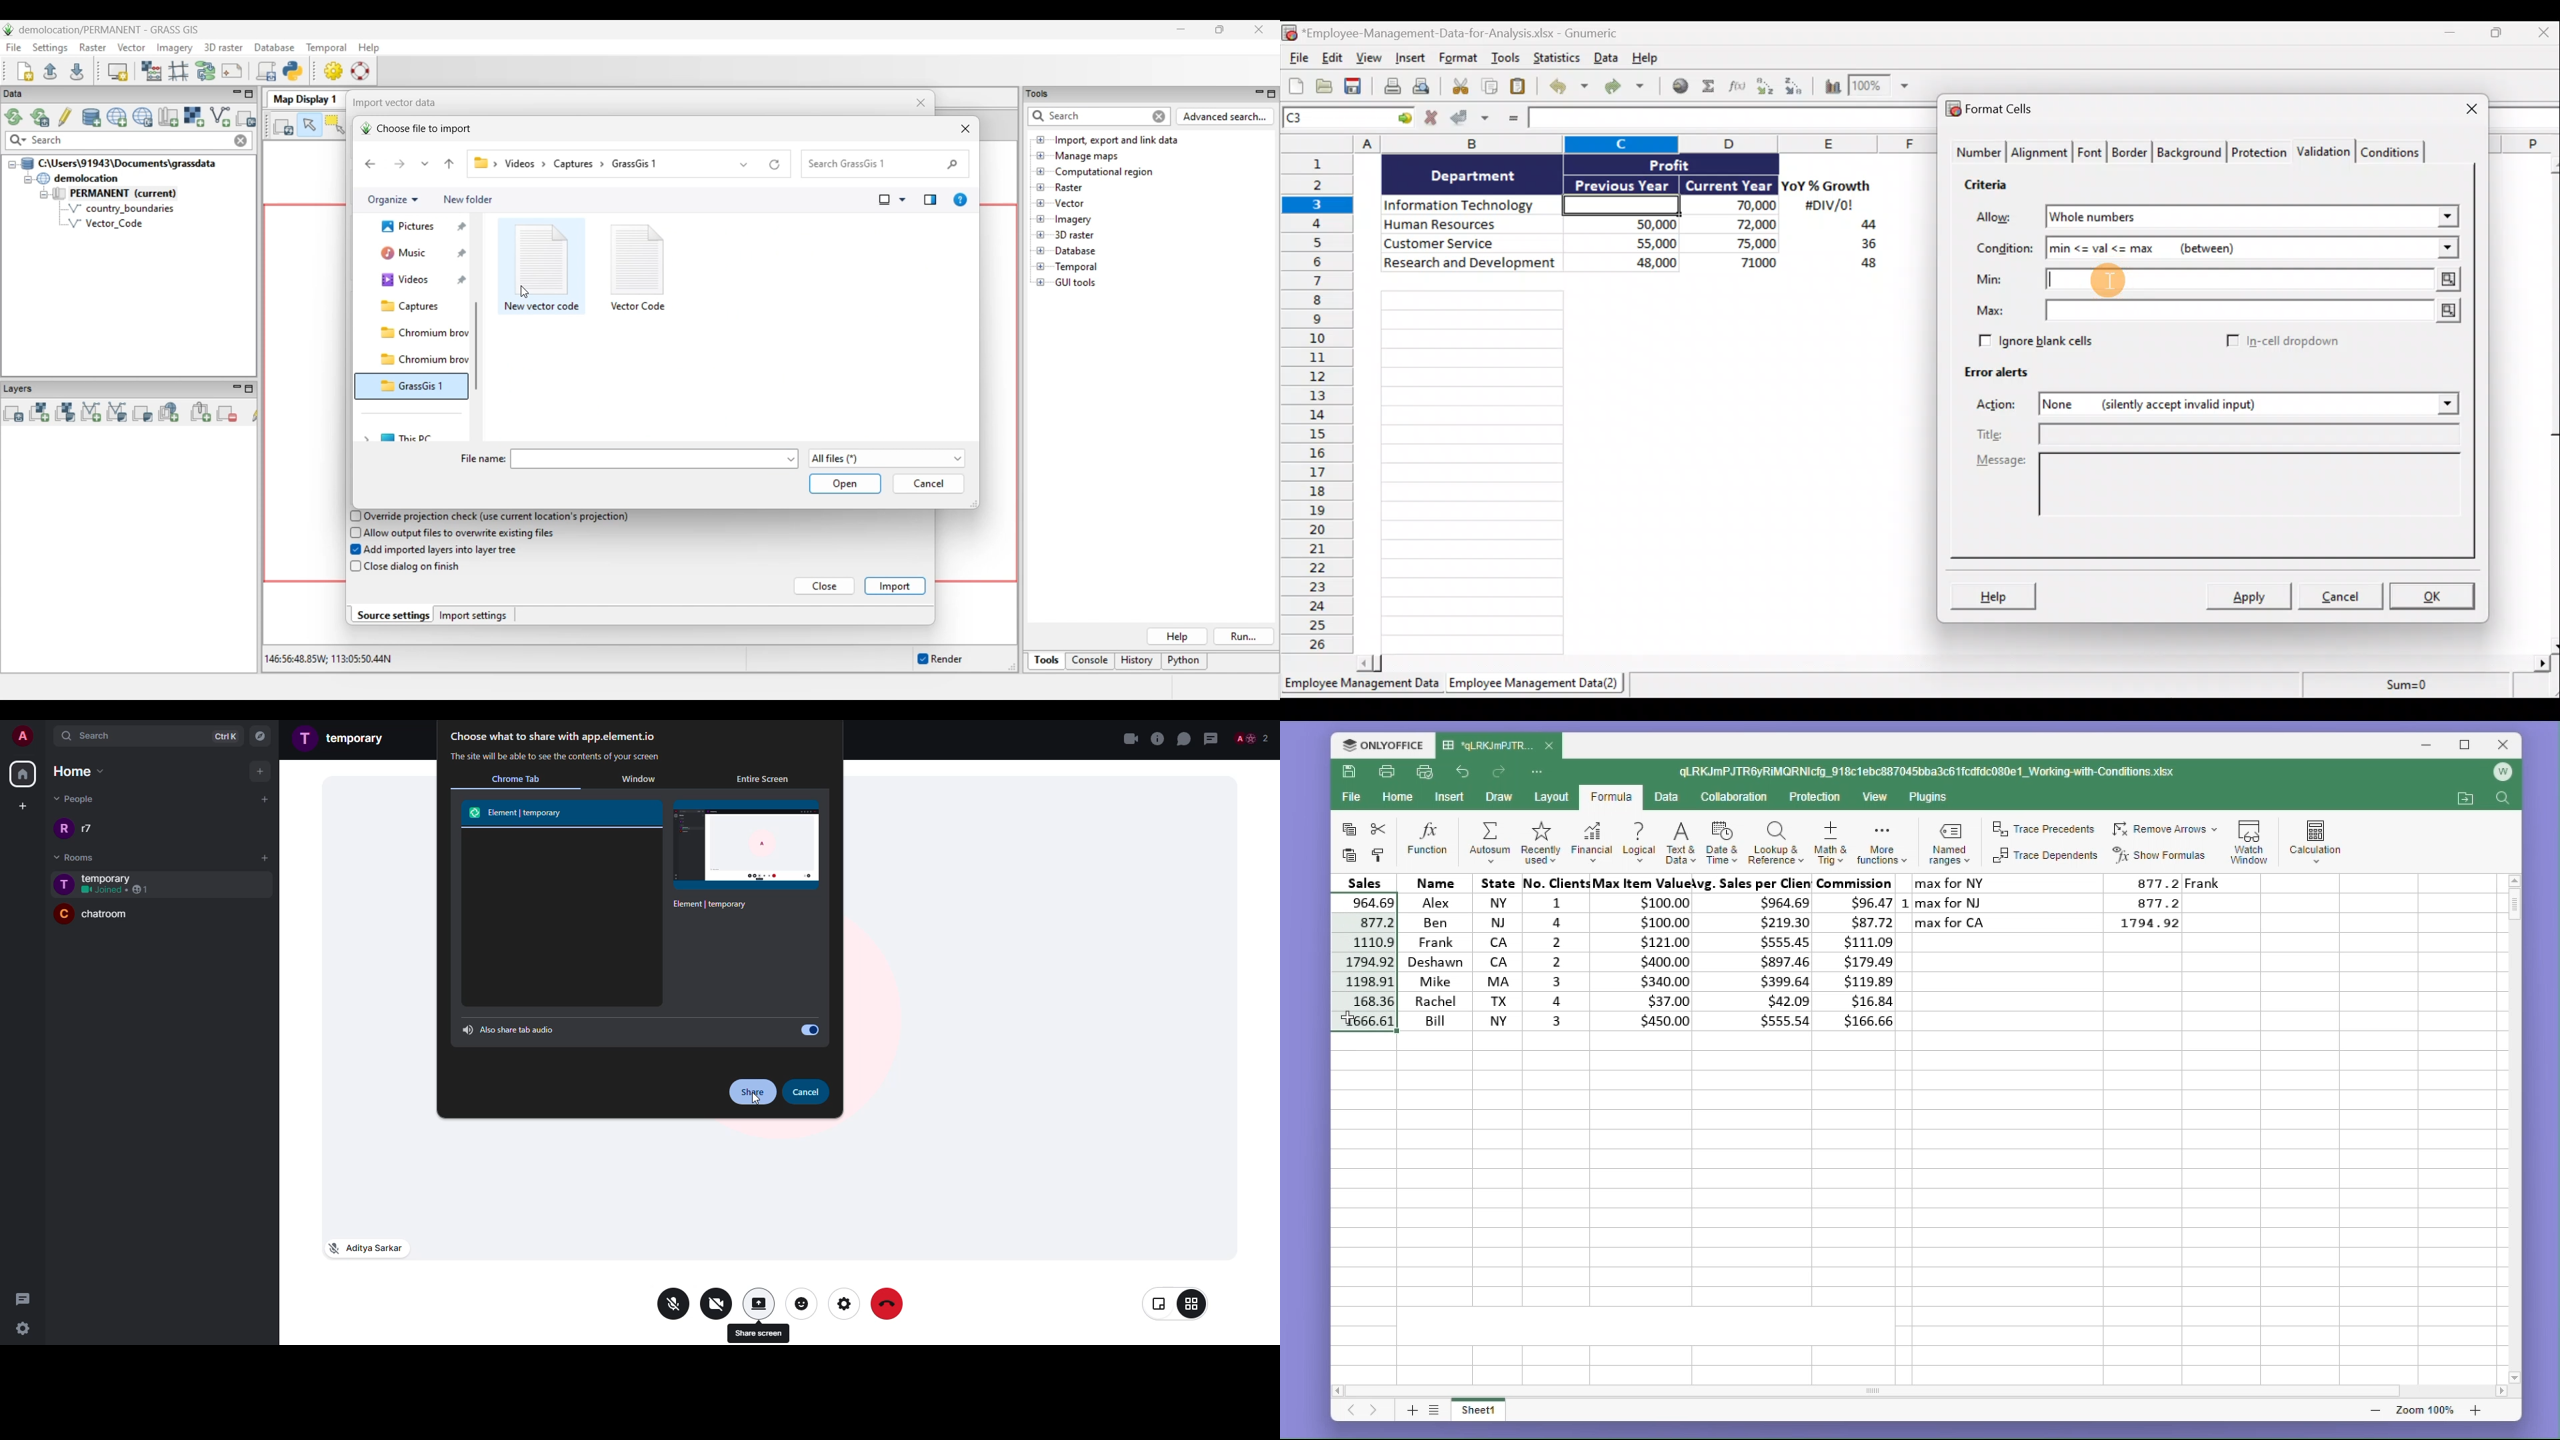  What do you see at coordinates (1590, 842) in the screenshot?
I see `financial` at bounding box center [1590, 842].